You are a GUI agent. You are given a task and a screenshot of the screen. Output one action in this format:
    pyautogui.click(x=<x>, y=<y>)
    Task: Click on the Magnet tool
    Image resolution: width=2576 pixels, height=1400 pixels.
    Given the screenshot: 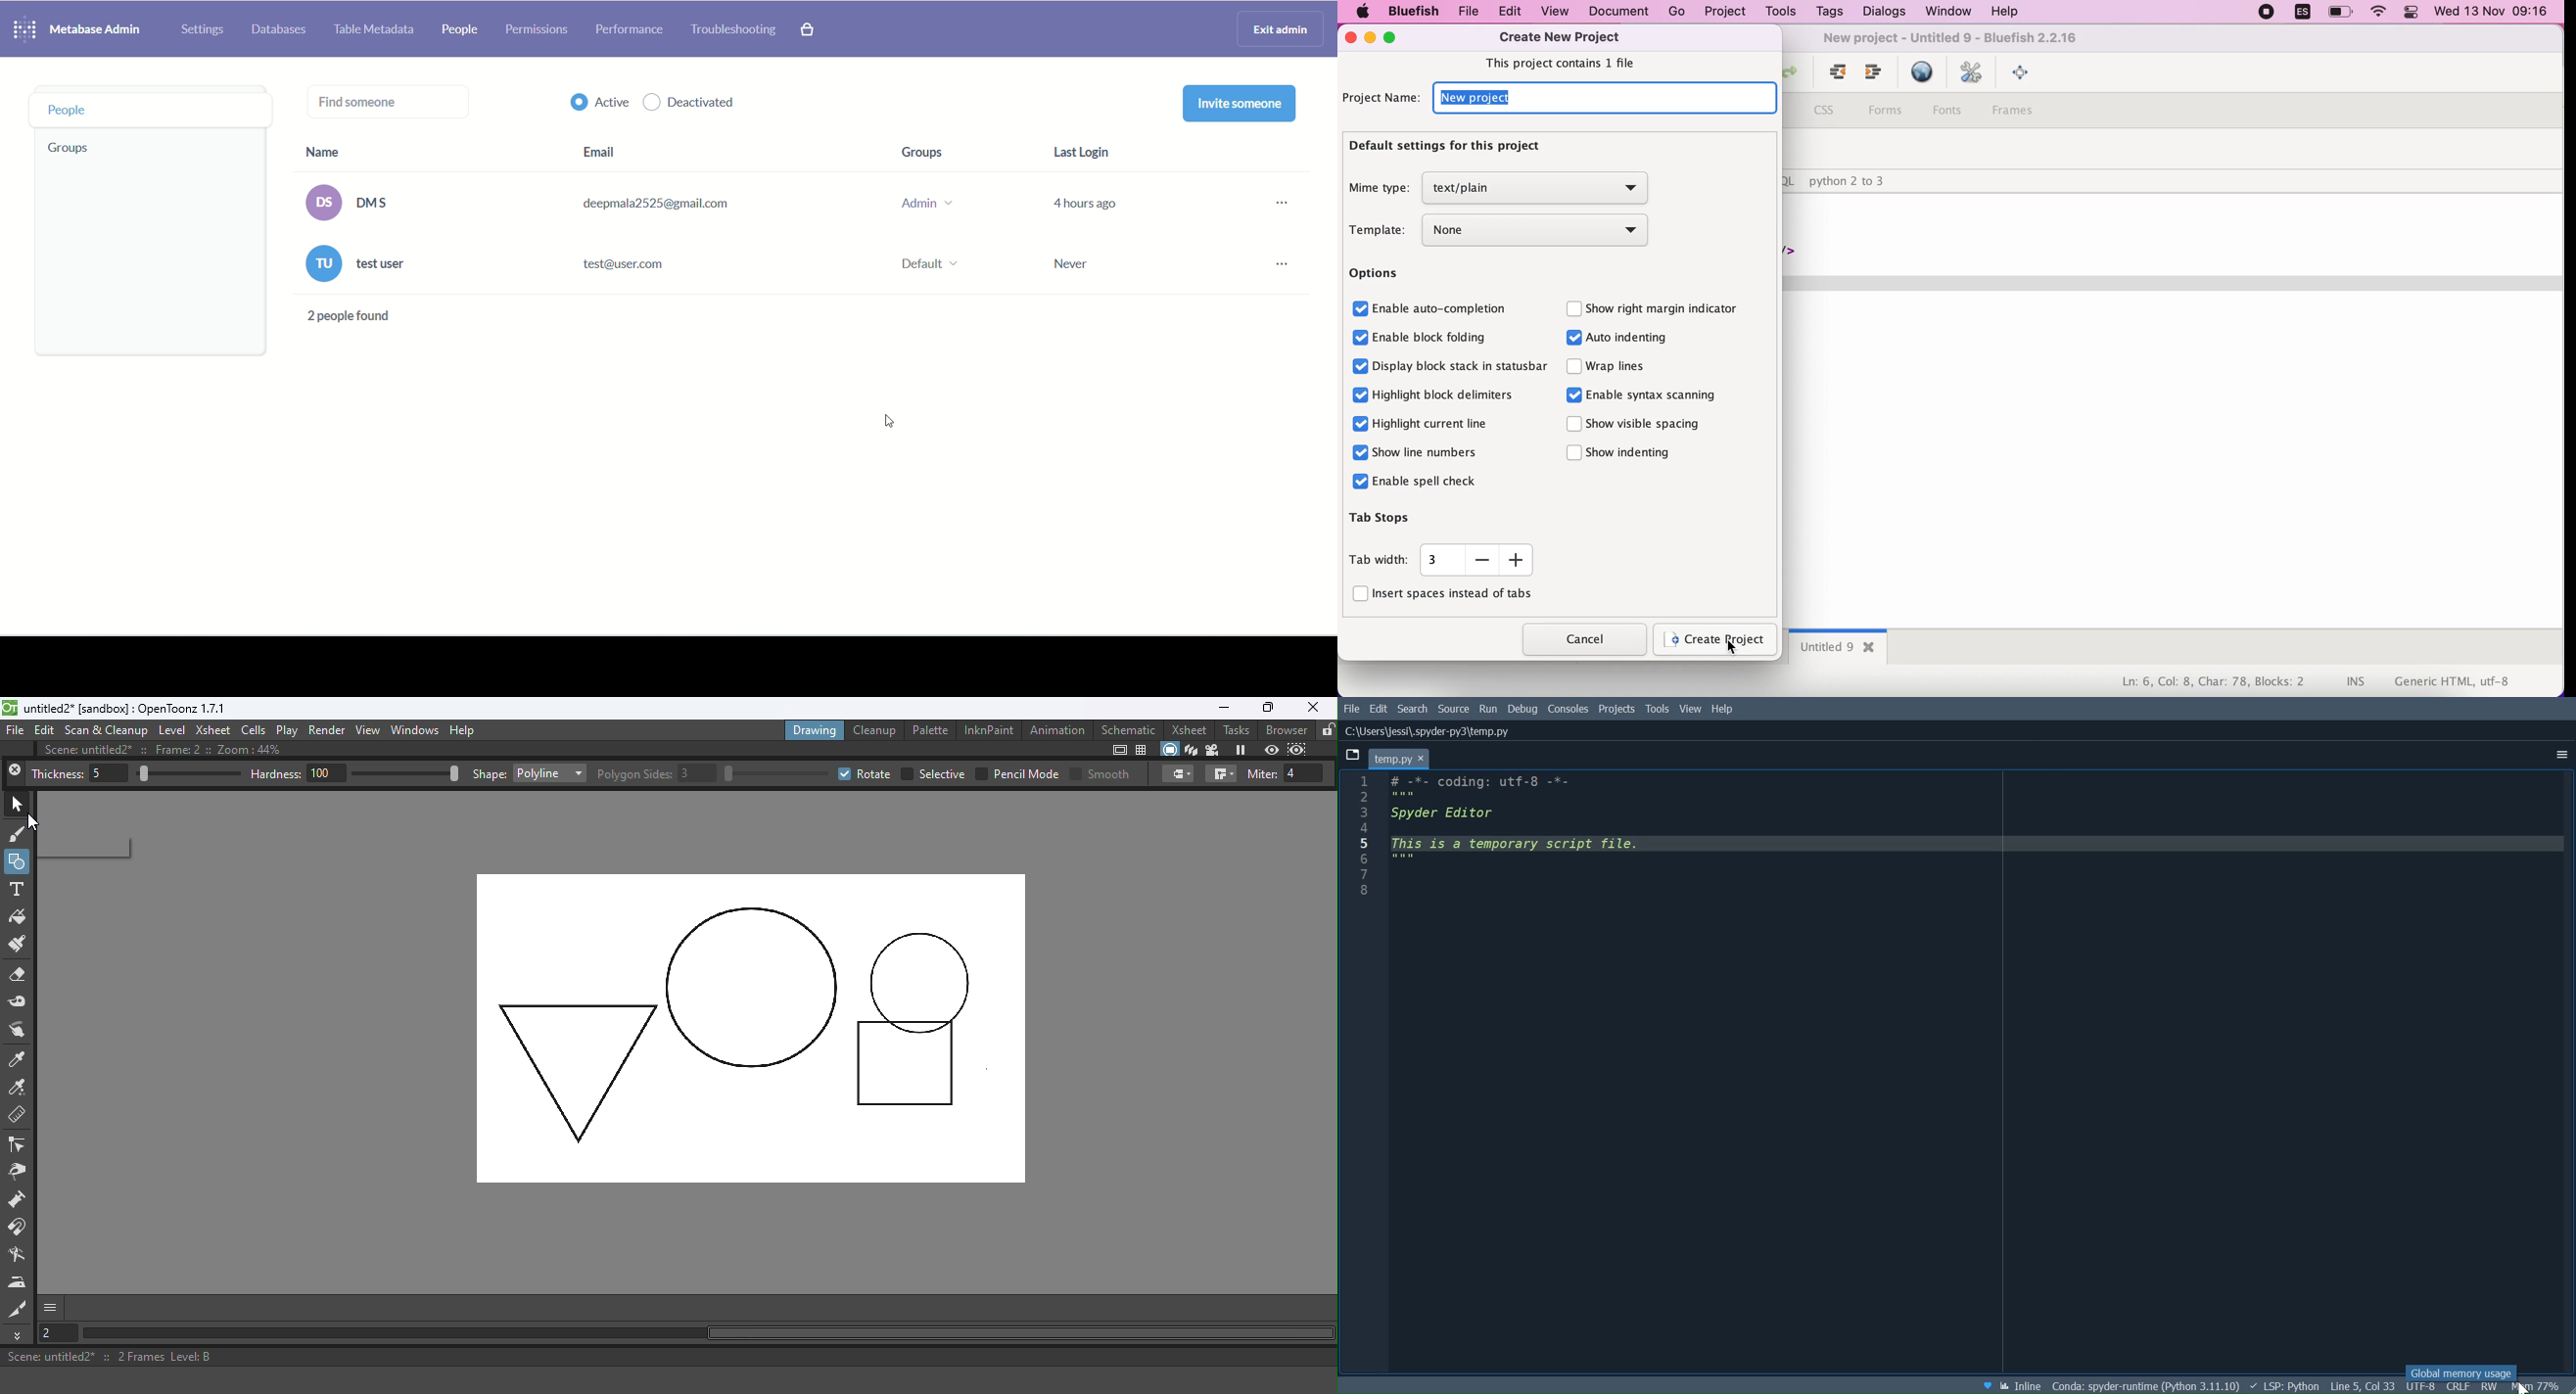 What is the action you would take?
    pyautogui.click(x=20, y=1229)
    